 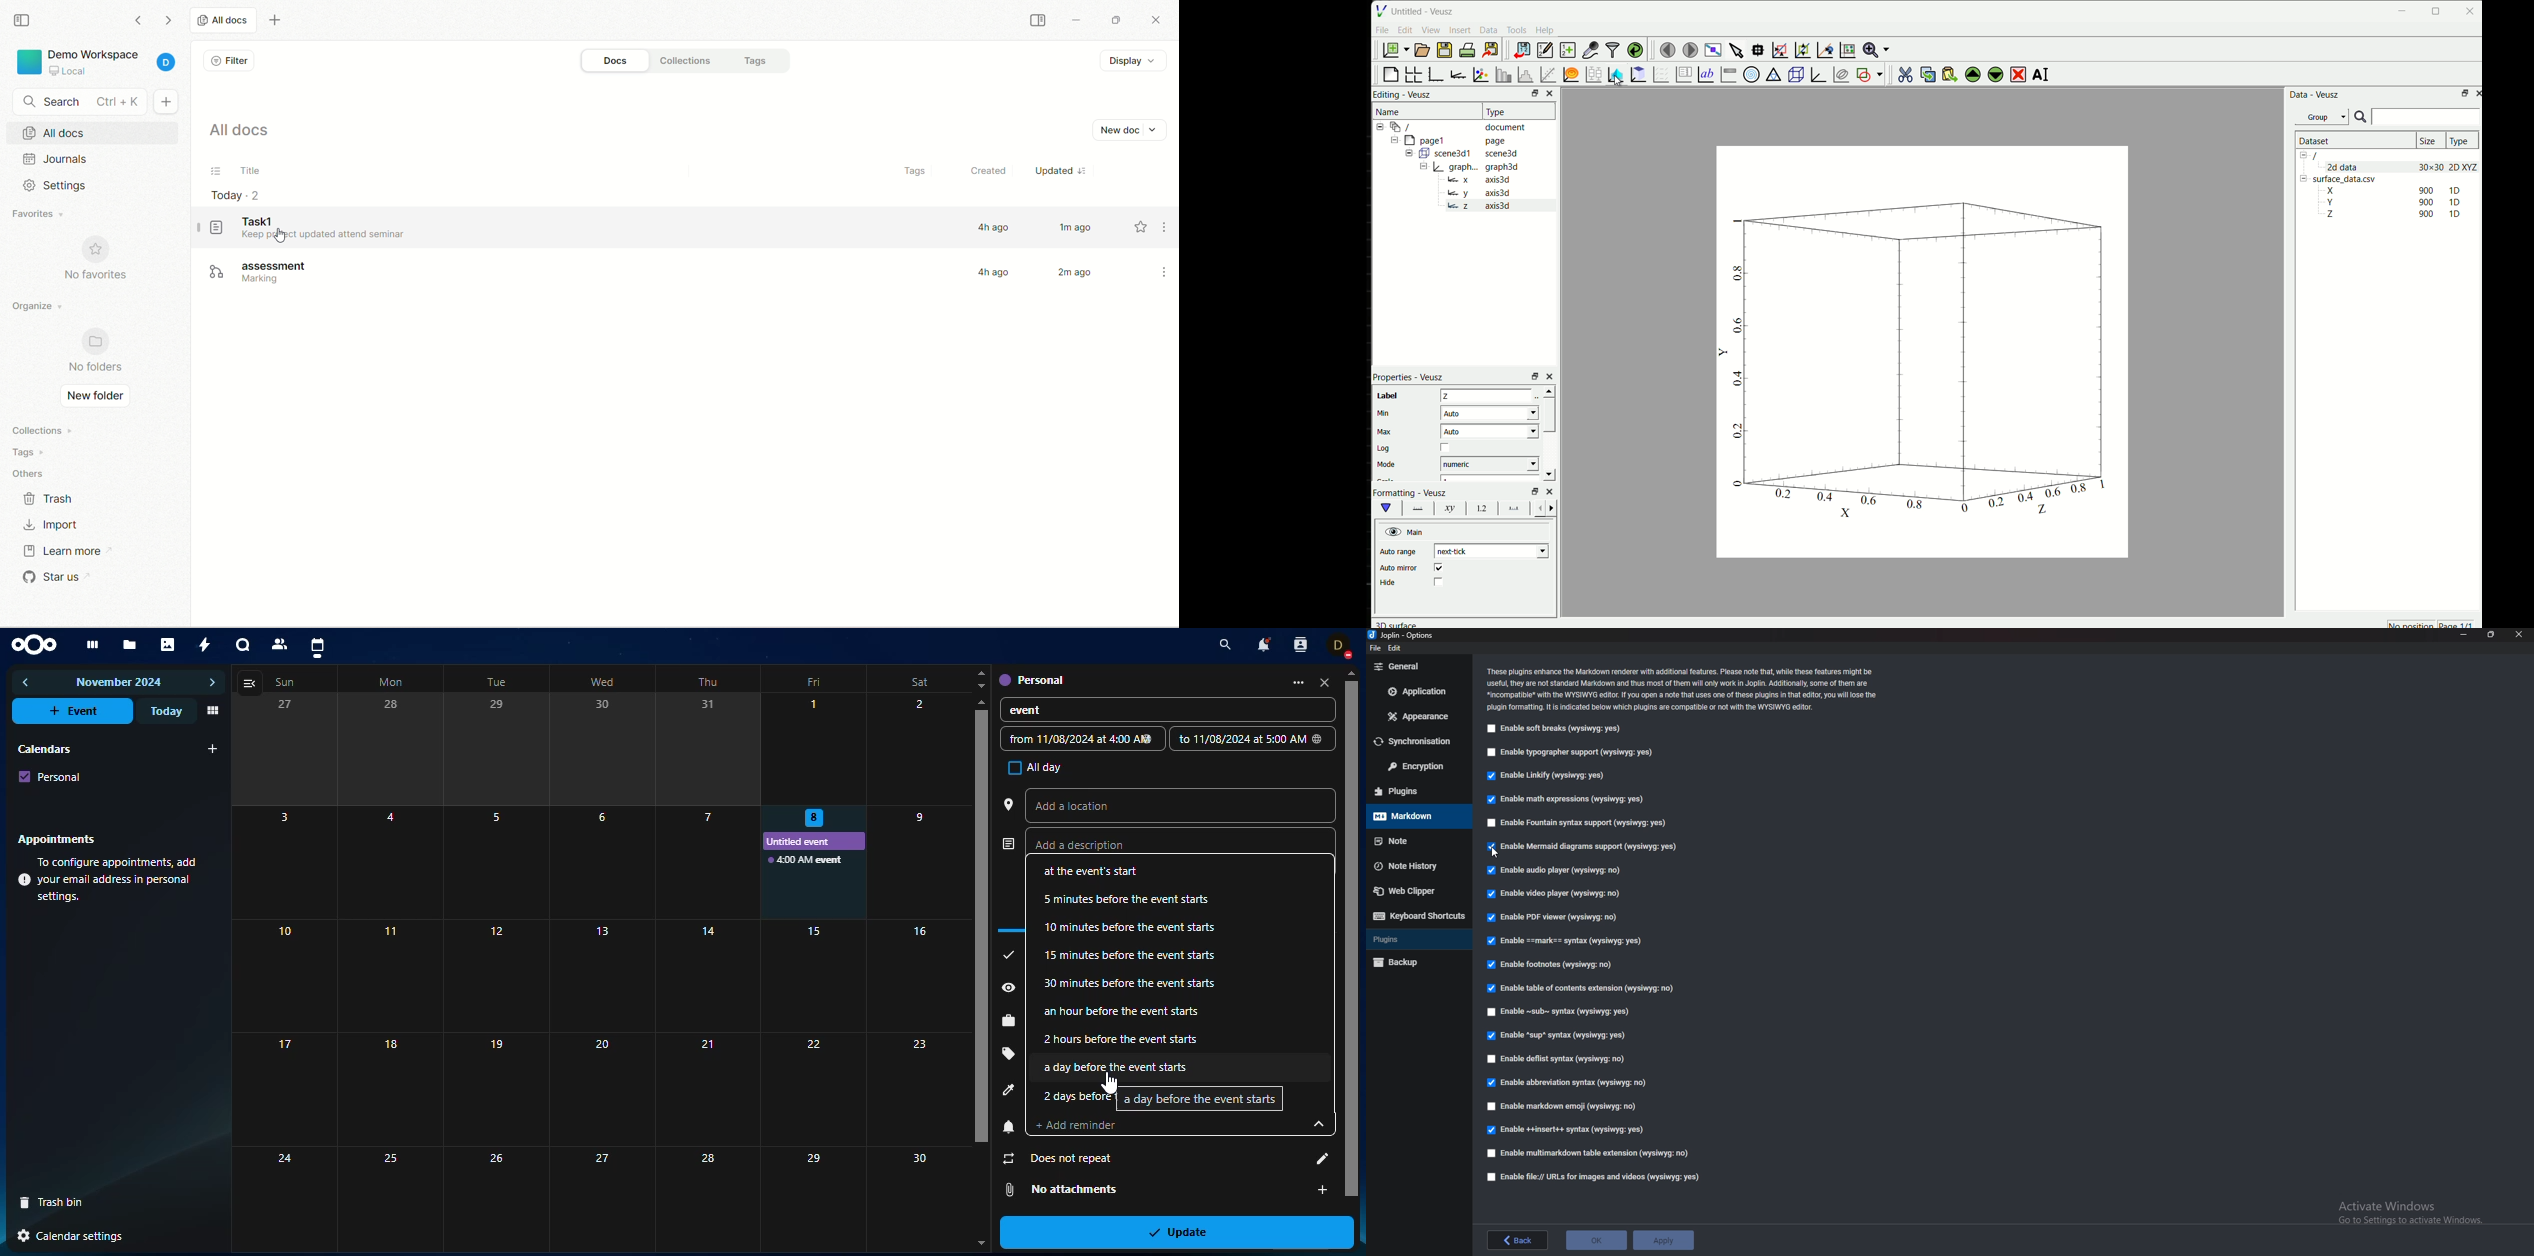 I want to click on label, so click(x=1387, y=396).